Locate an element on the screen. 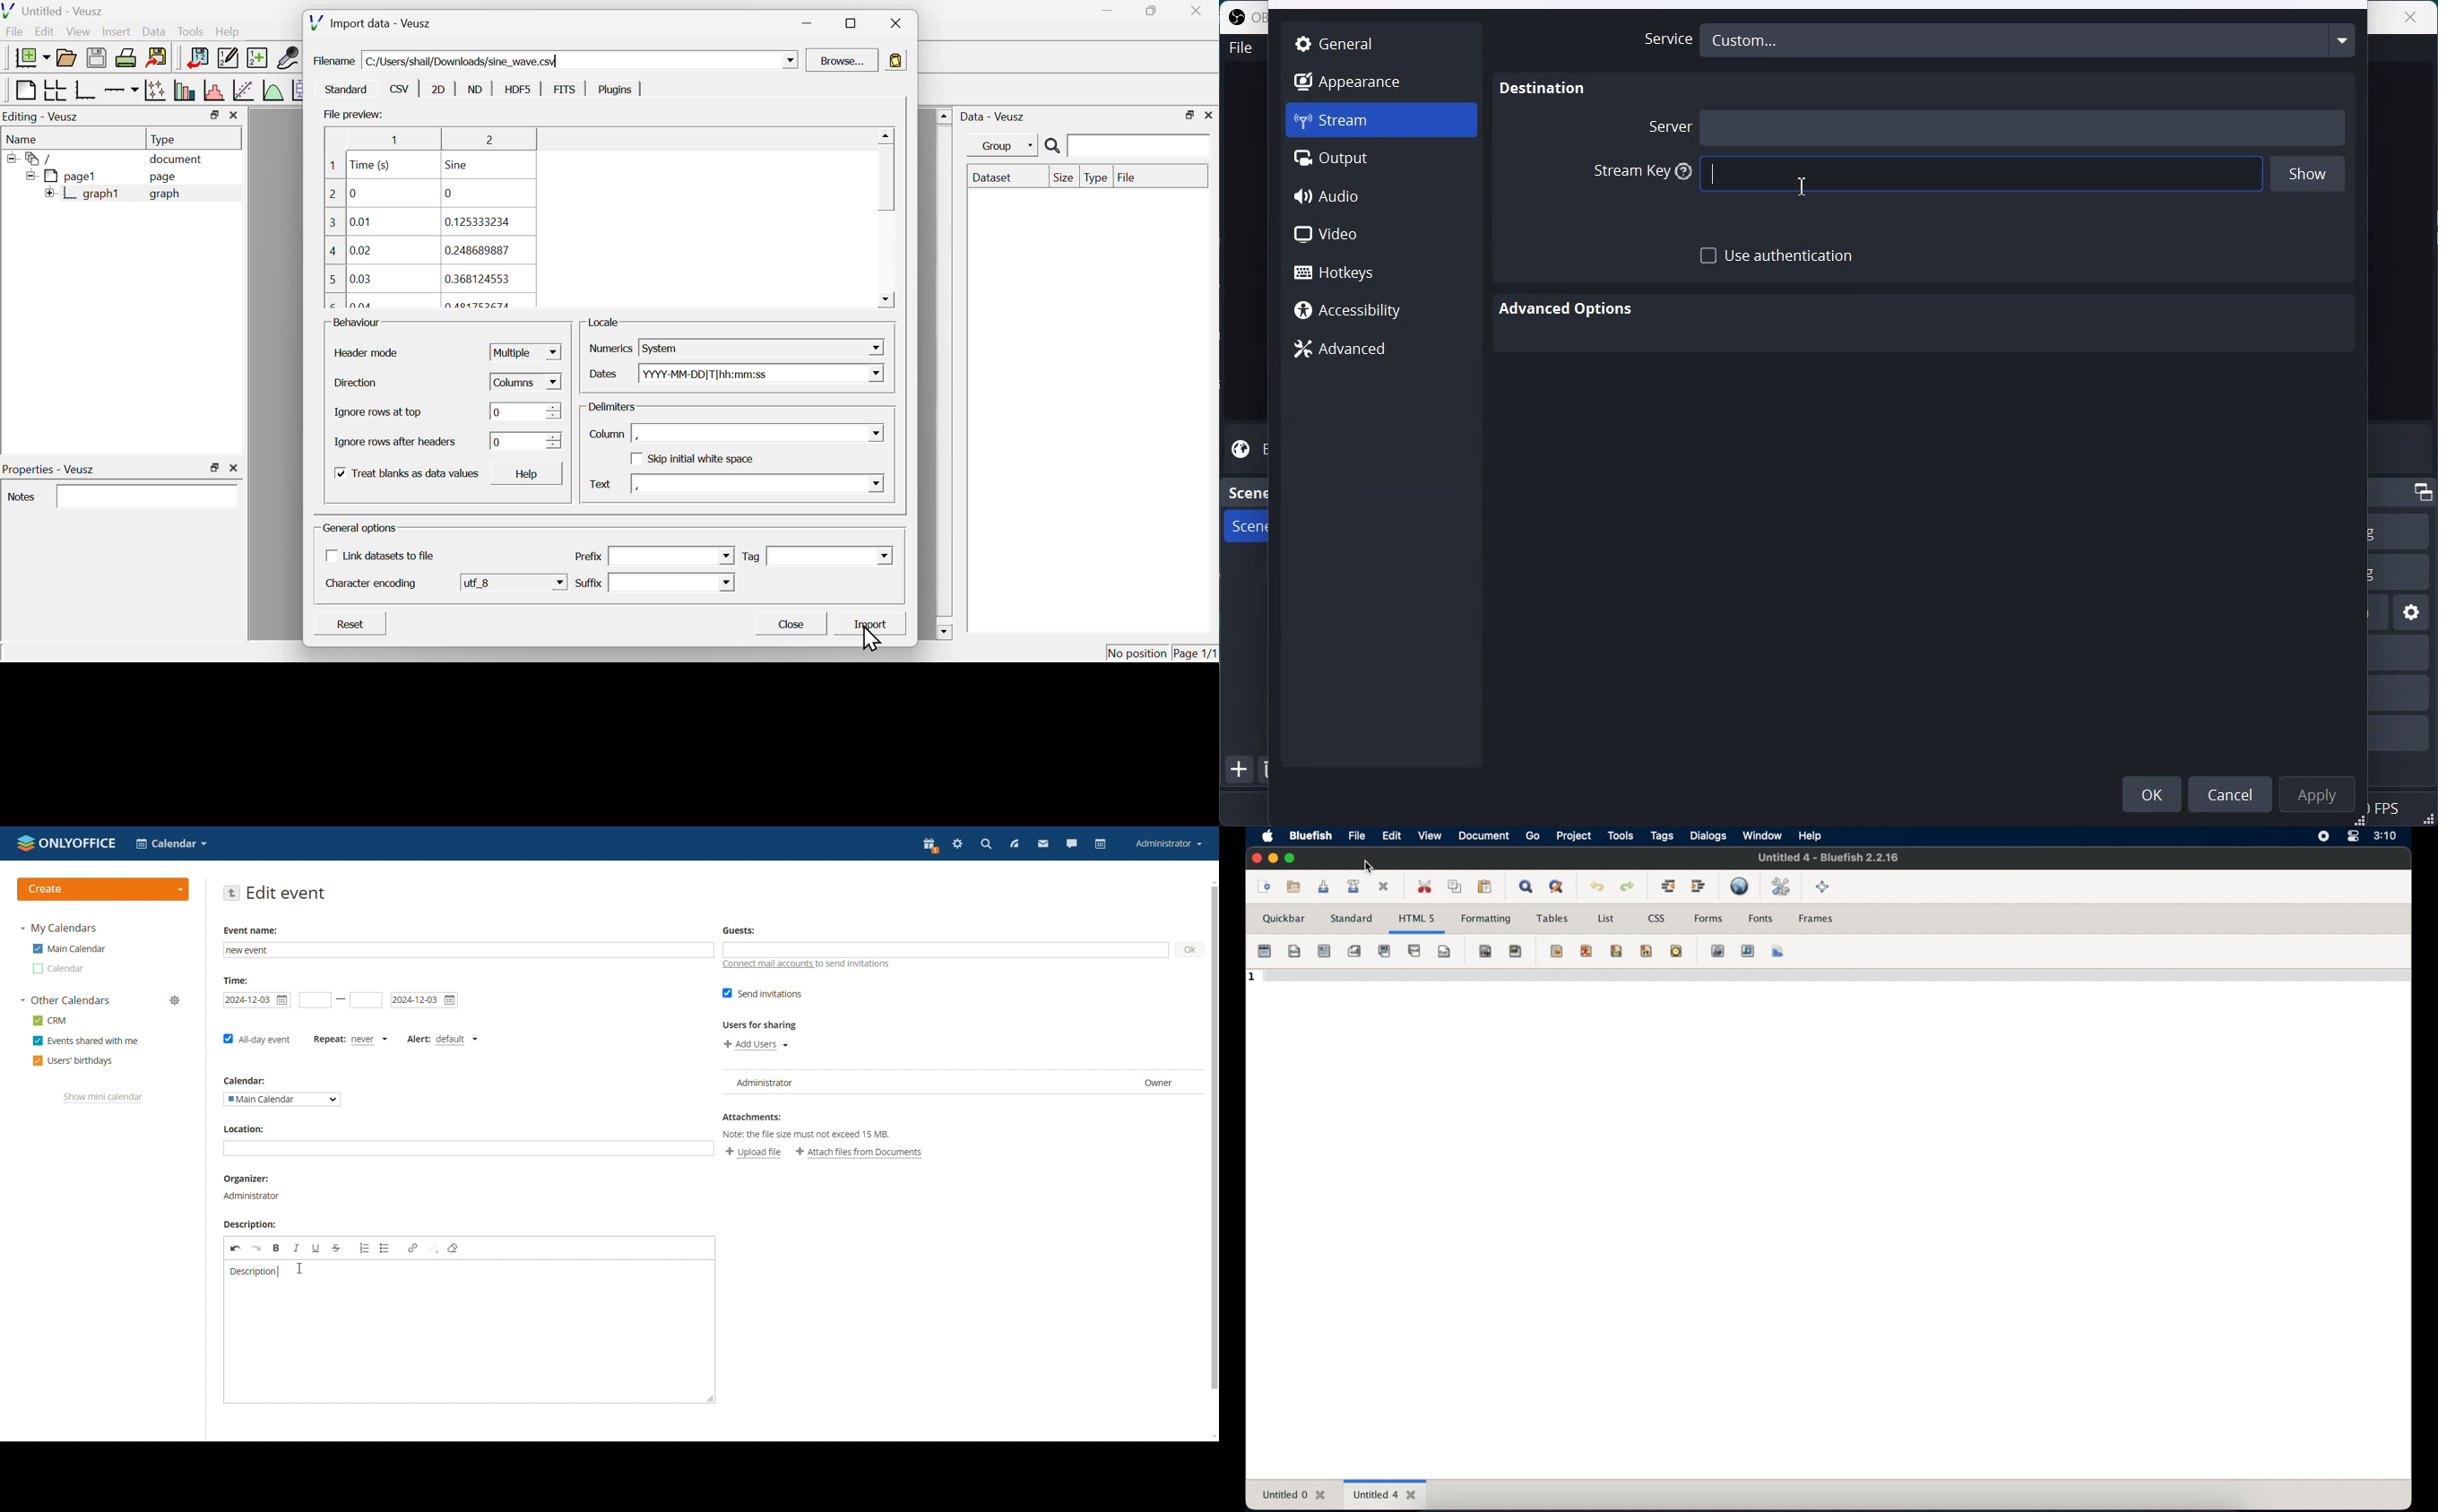 Image resolution: width=2464 pixels, height=1512 pixels. redo is located at coordinates (1628, 887).